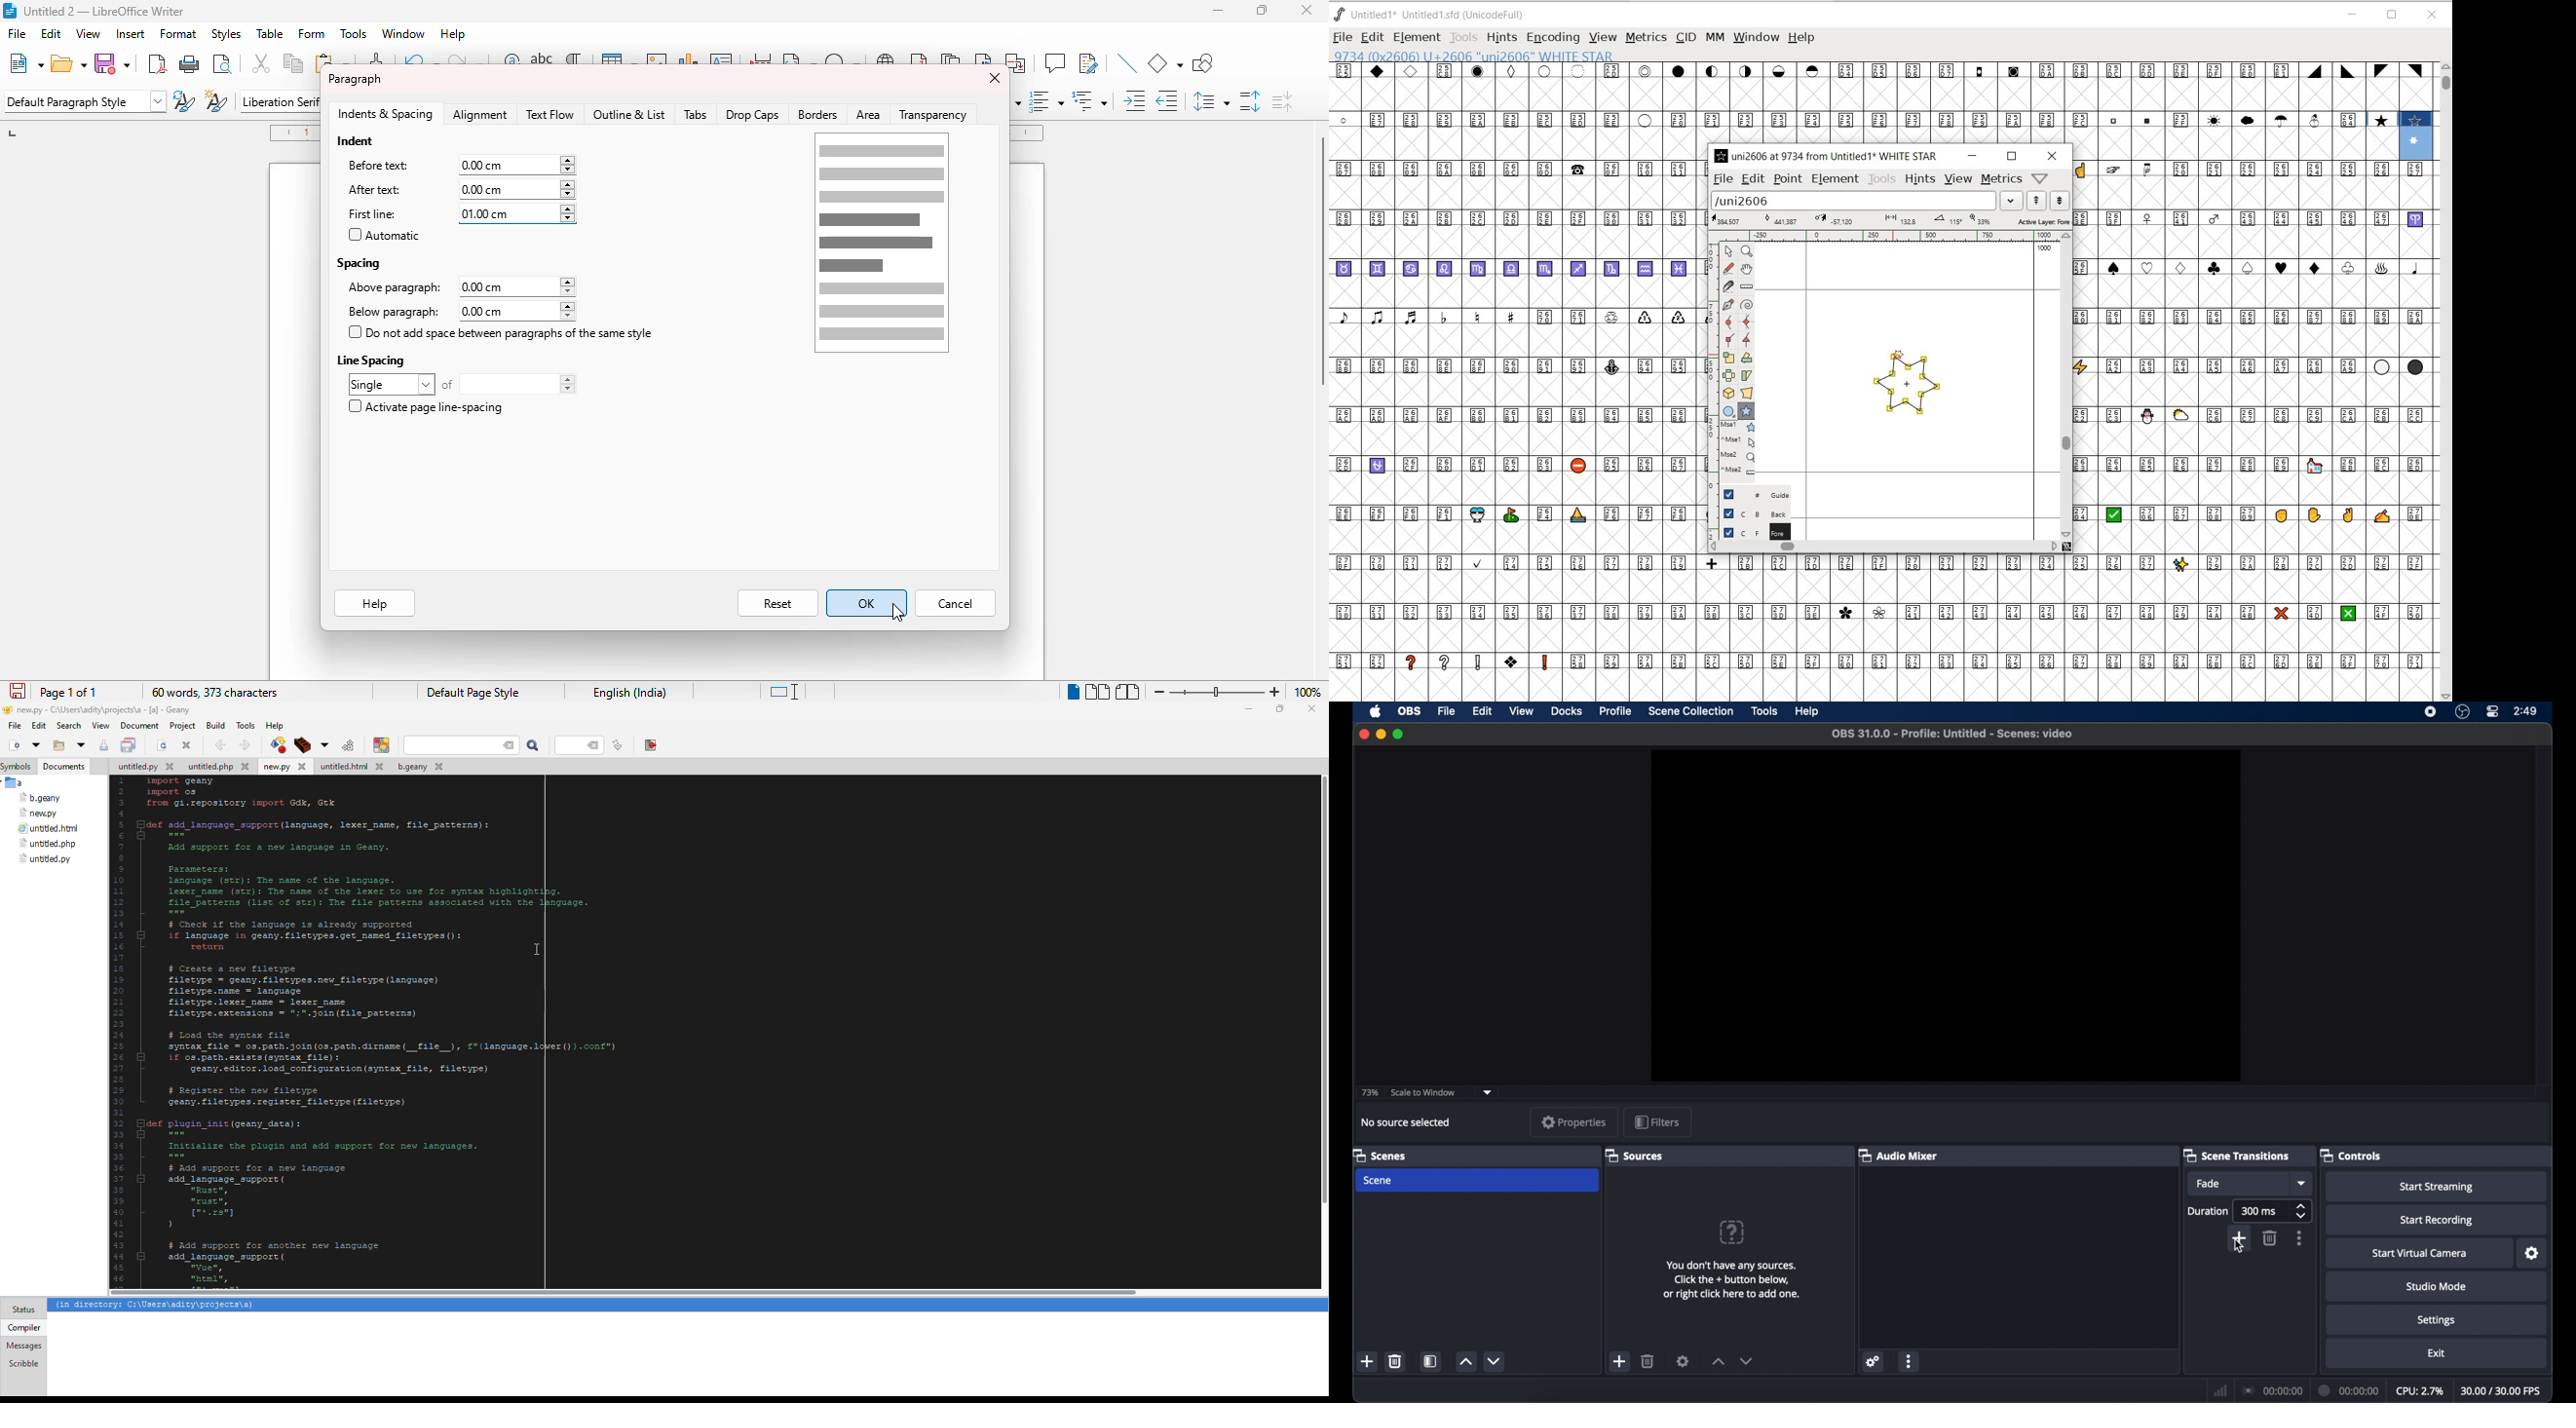  I want to click on edit, so click(52, 33).